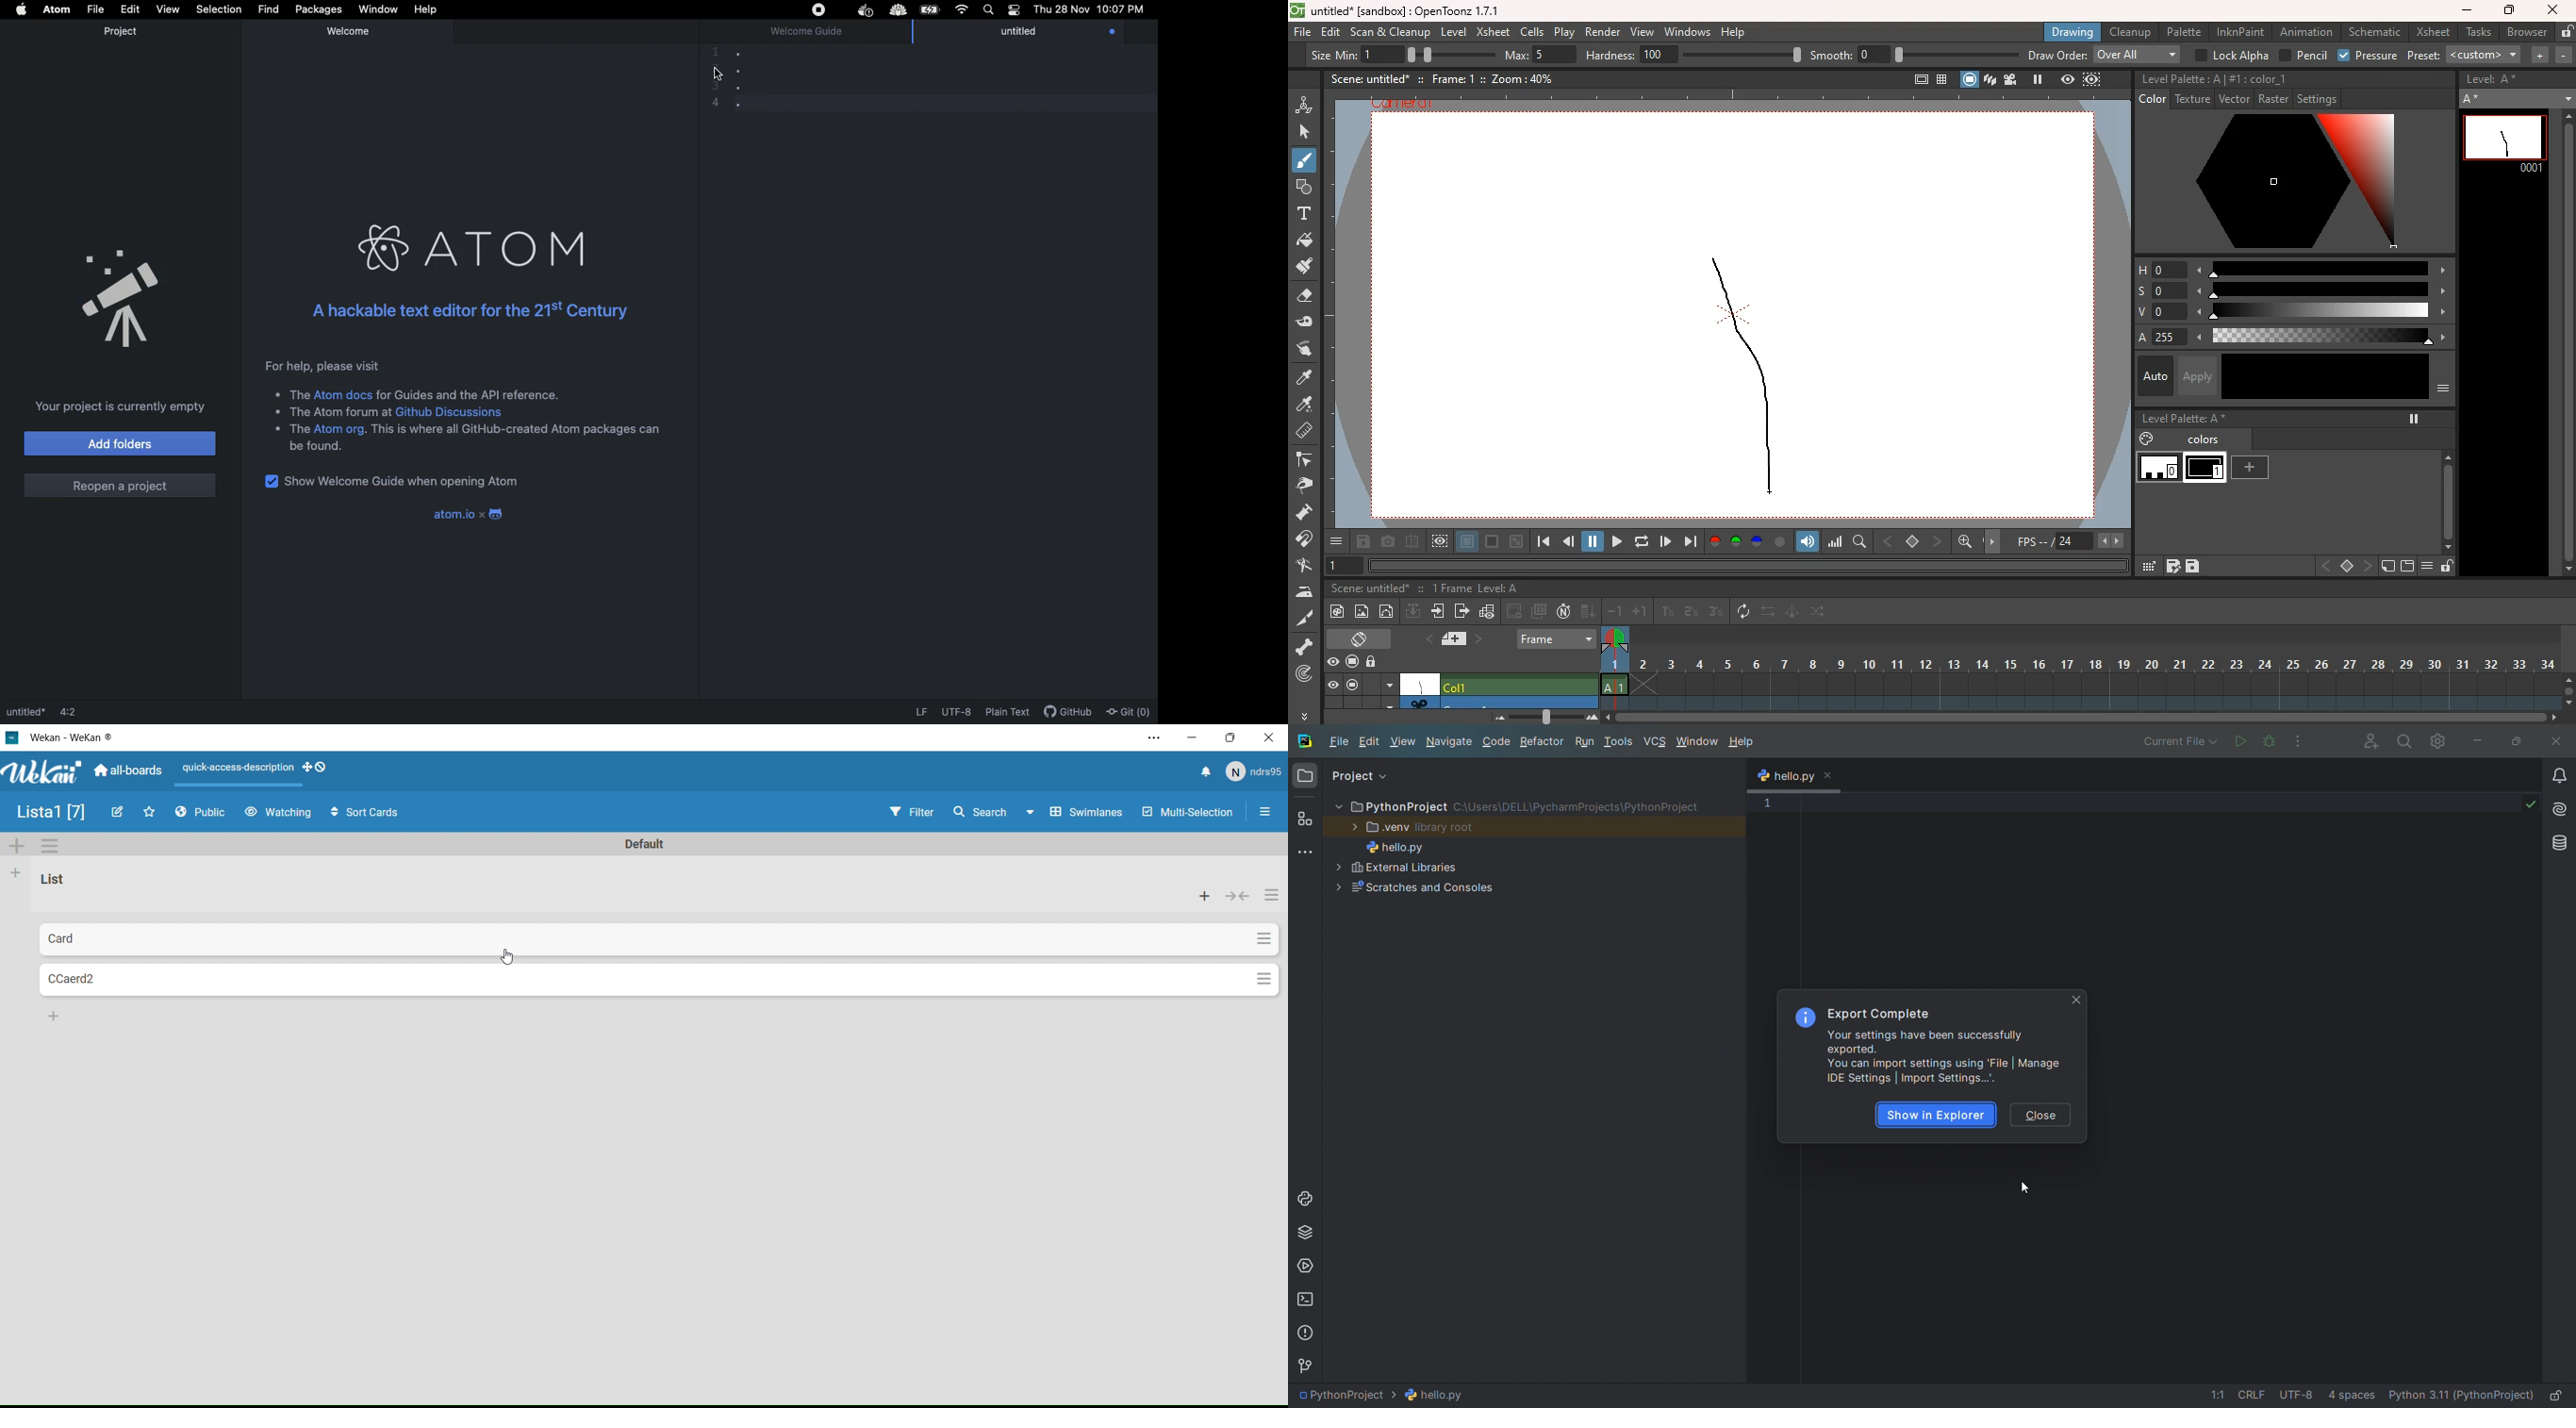 The image size is (2576, 1428). Describe the element at coordinates (1946, 1071) in the screenshot. I see `You can import settings using ‘File | Manage IDE Settings | Import Settings...".` at that location.